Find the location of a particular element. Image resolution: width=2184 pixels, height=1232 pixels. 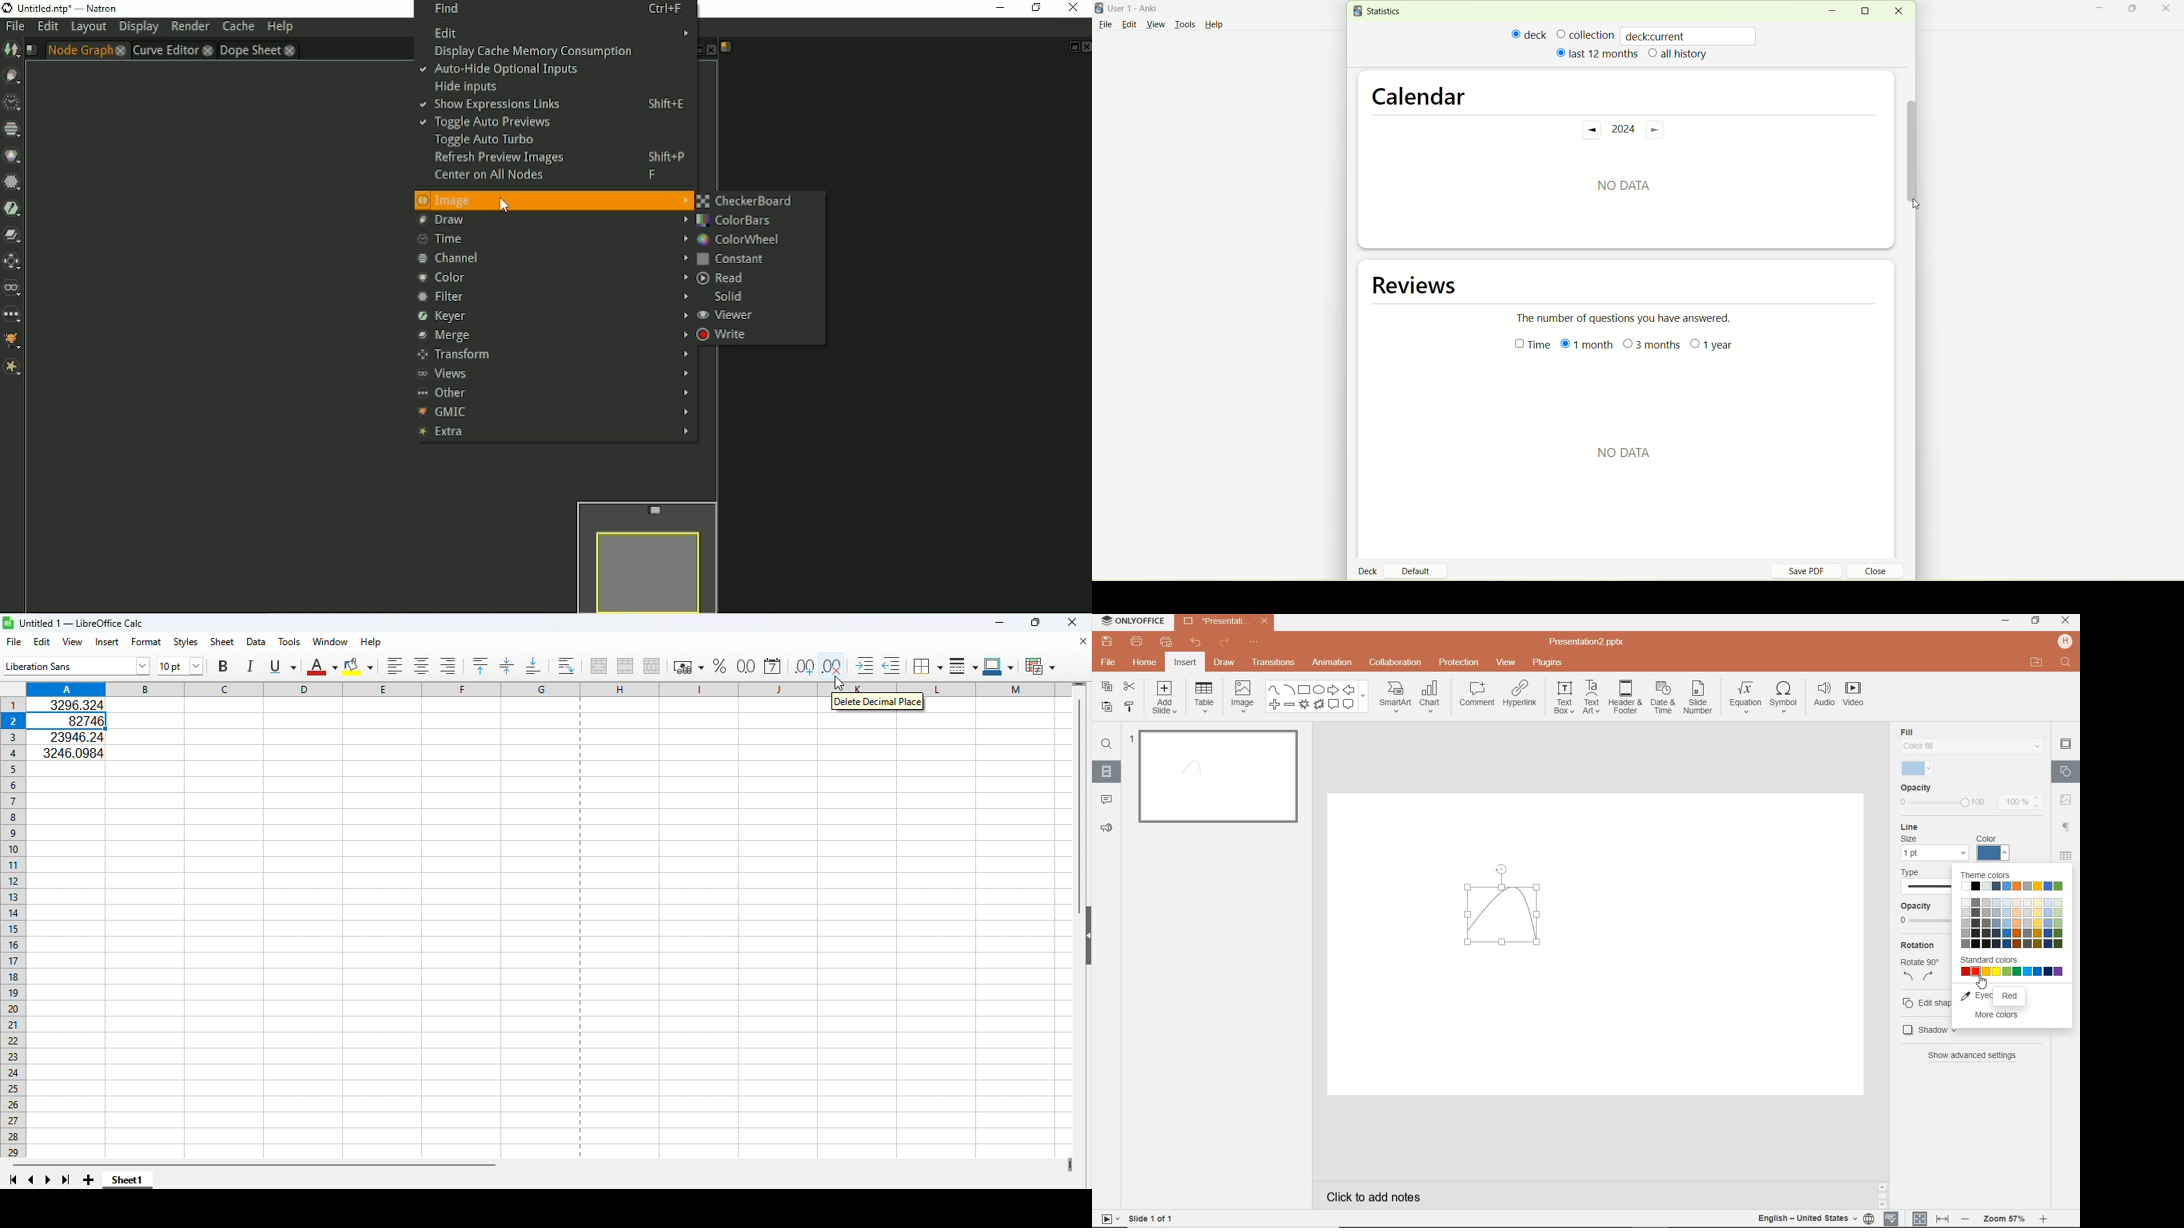

Data is located at coordinates (255, 643).